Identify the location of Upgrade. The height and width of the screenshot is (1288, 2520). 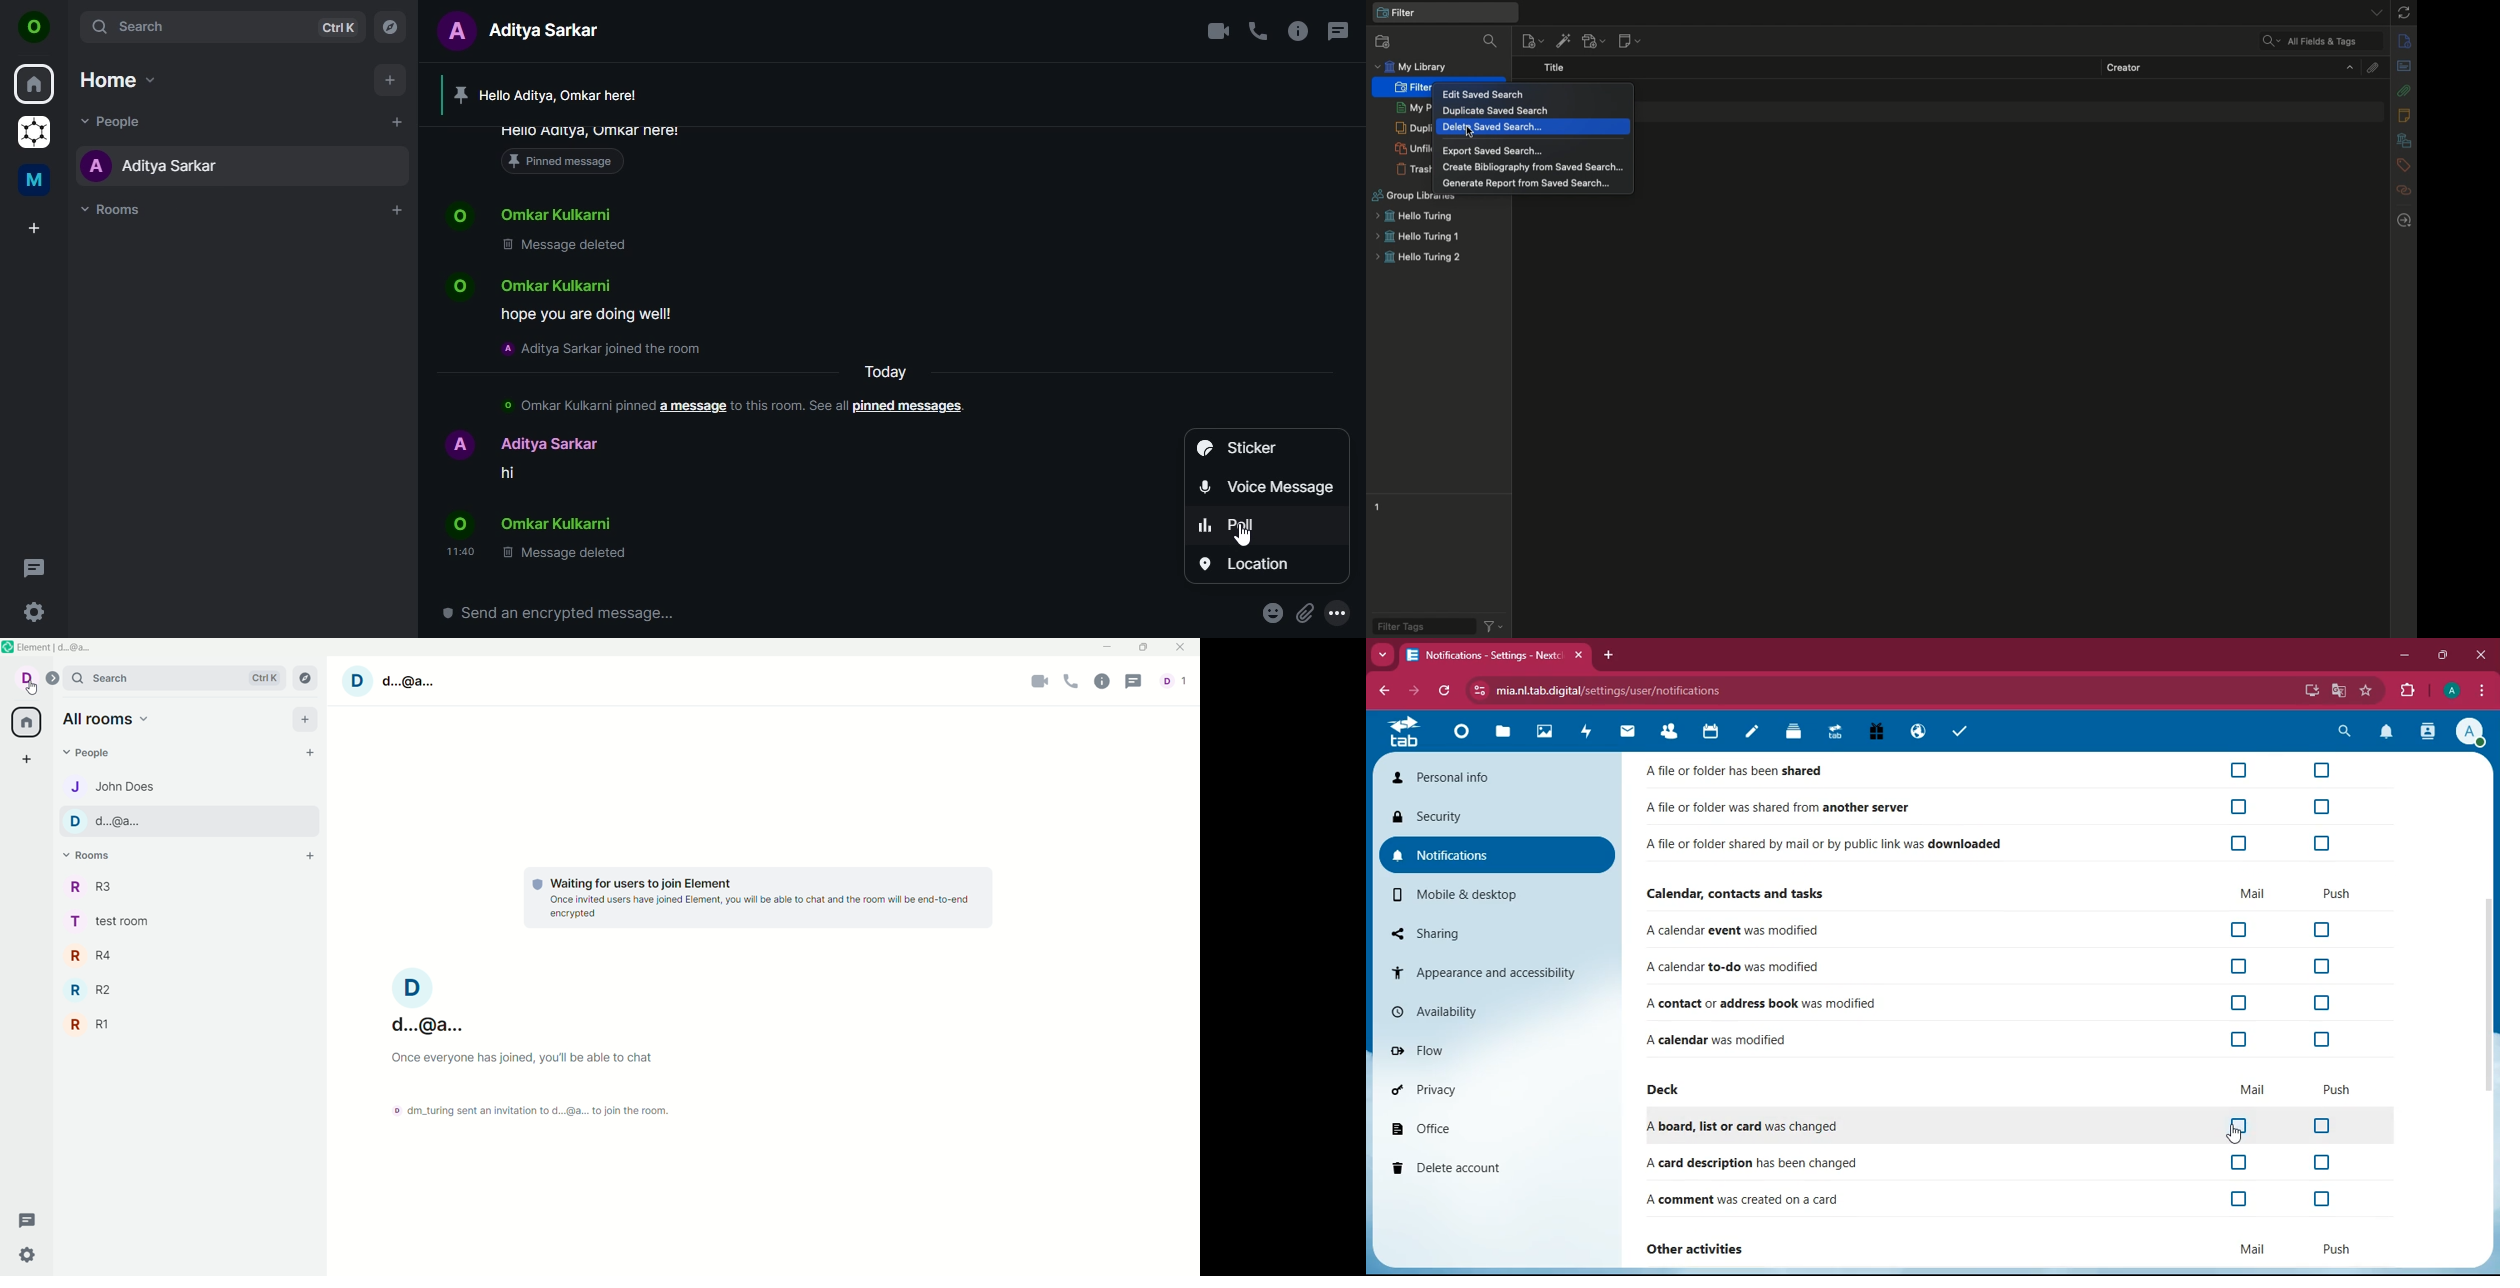
(1836, 734).